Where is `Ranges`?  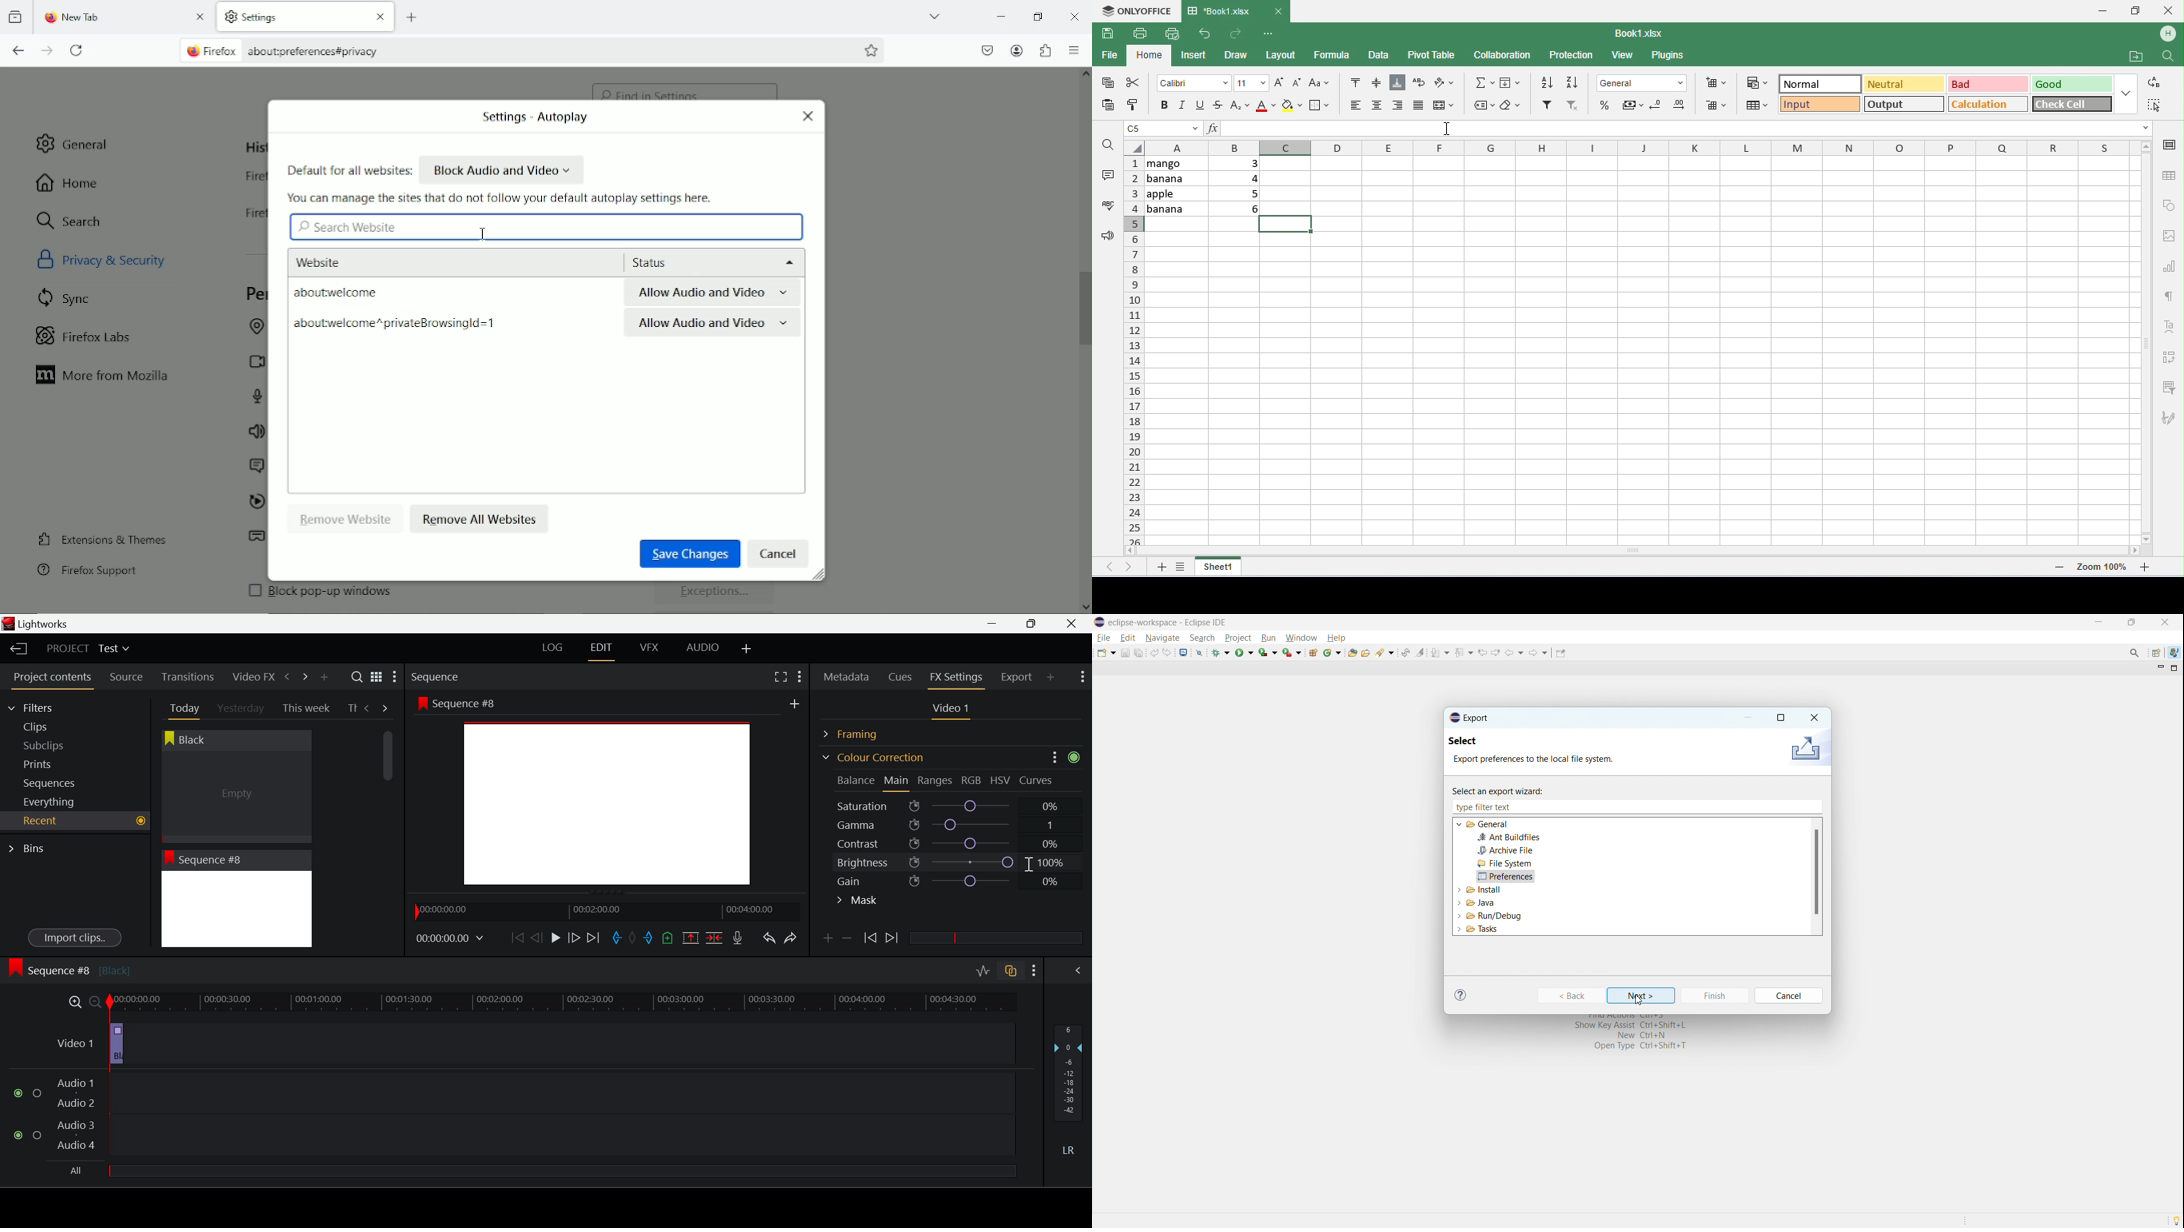
Ranges is located at coordinates (935, 782).